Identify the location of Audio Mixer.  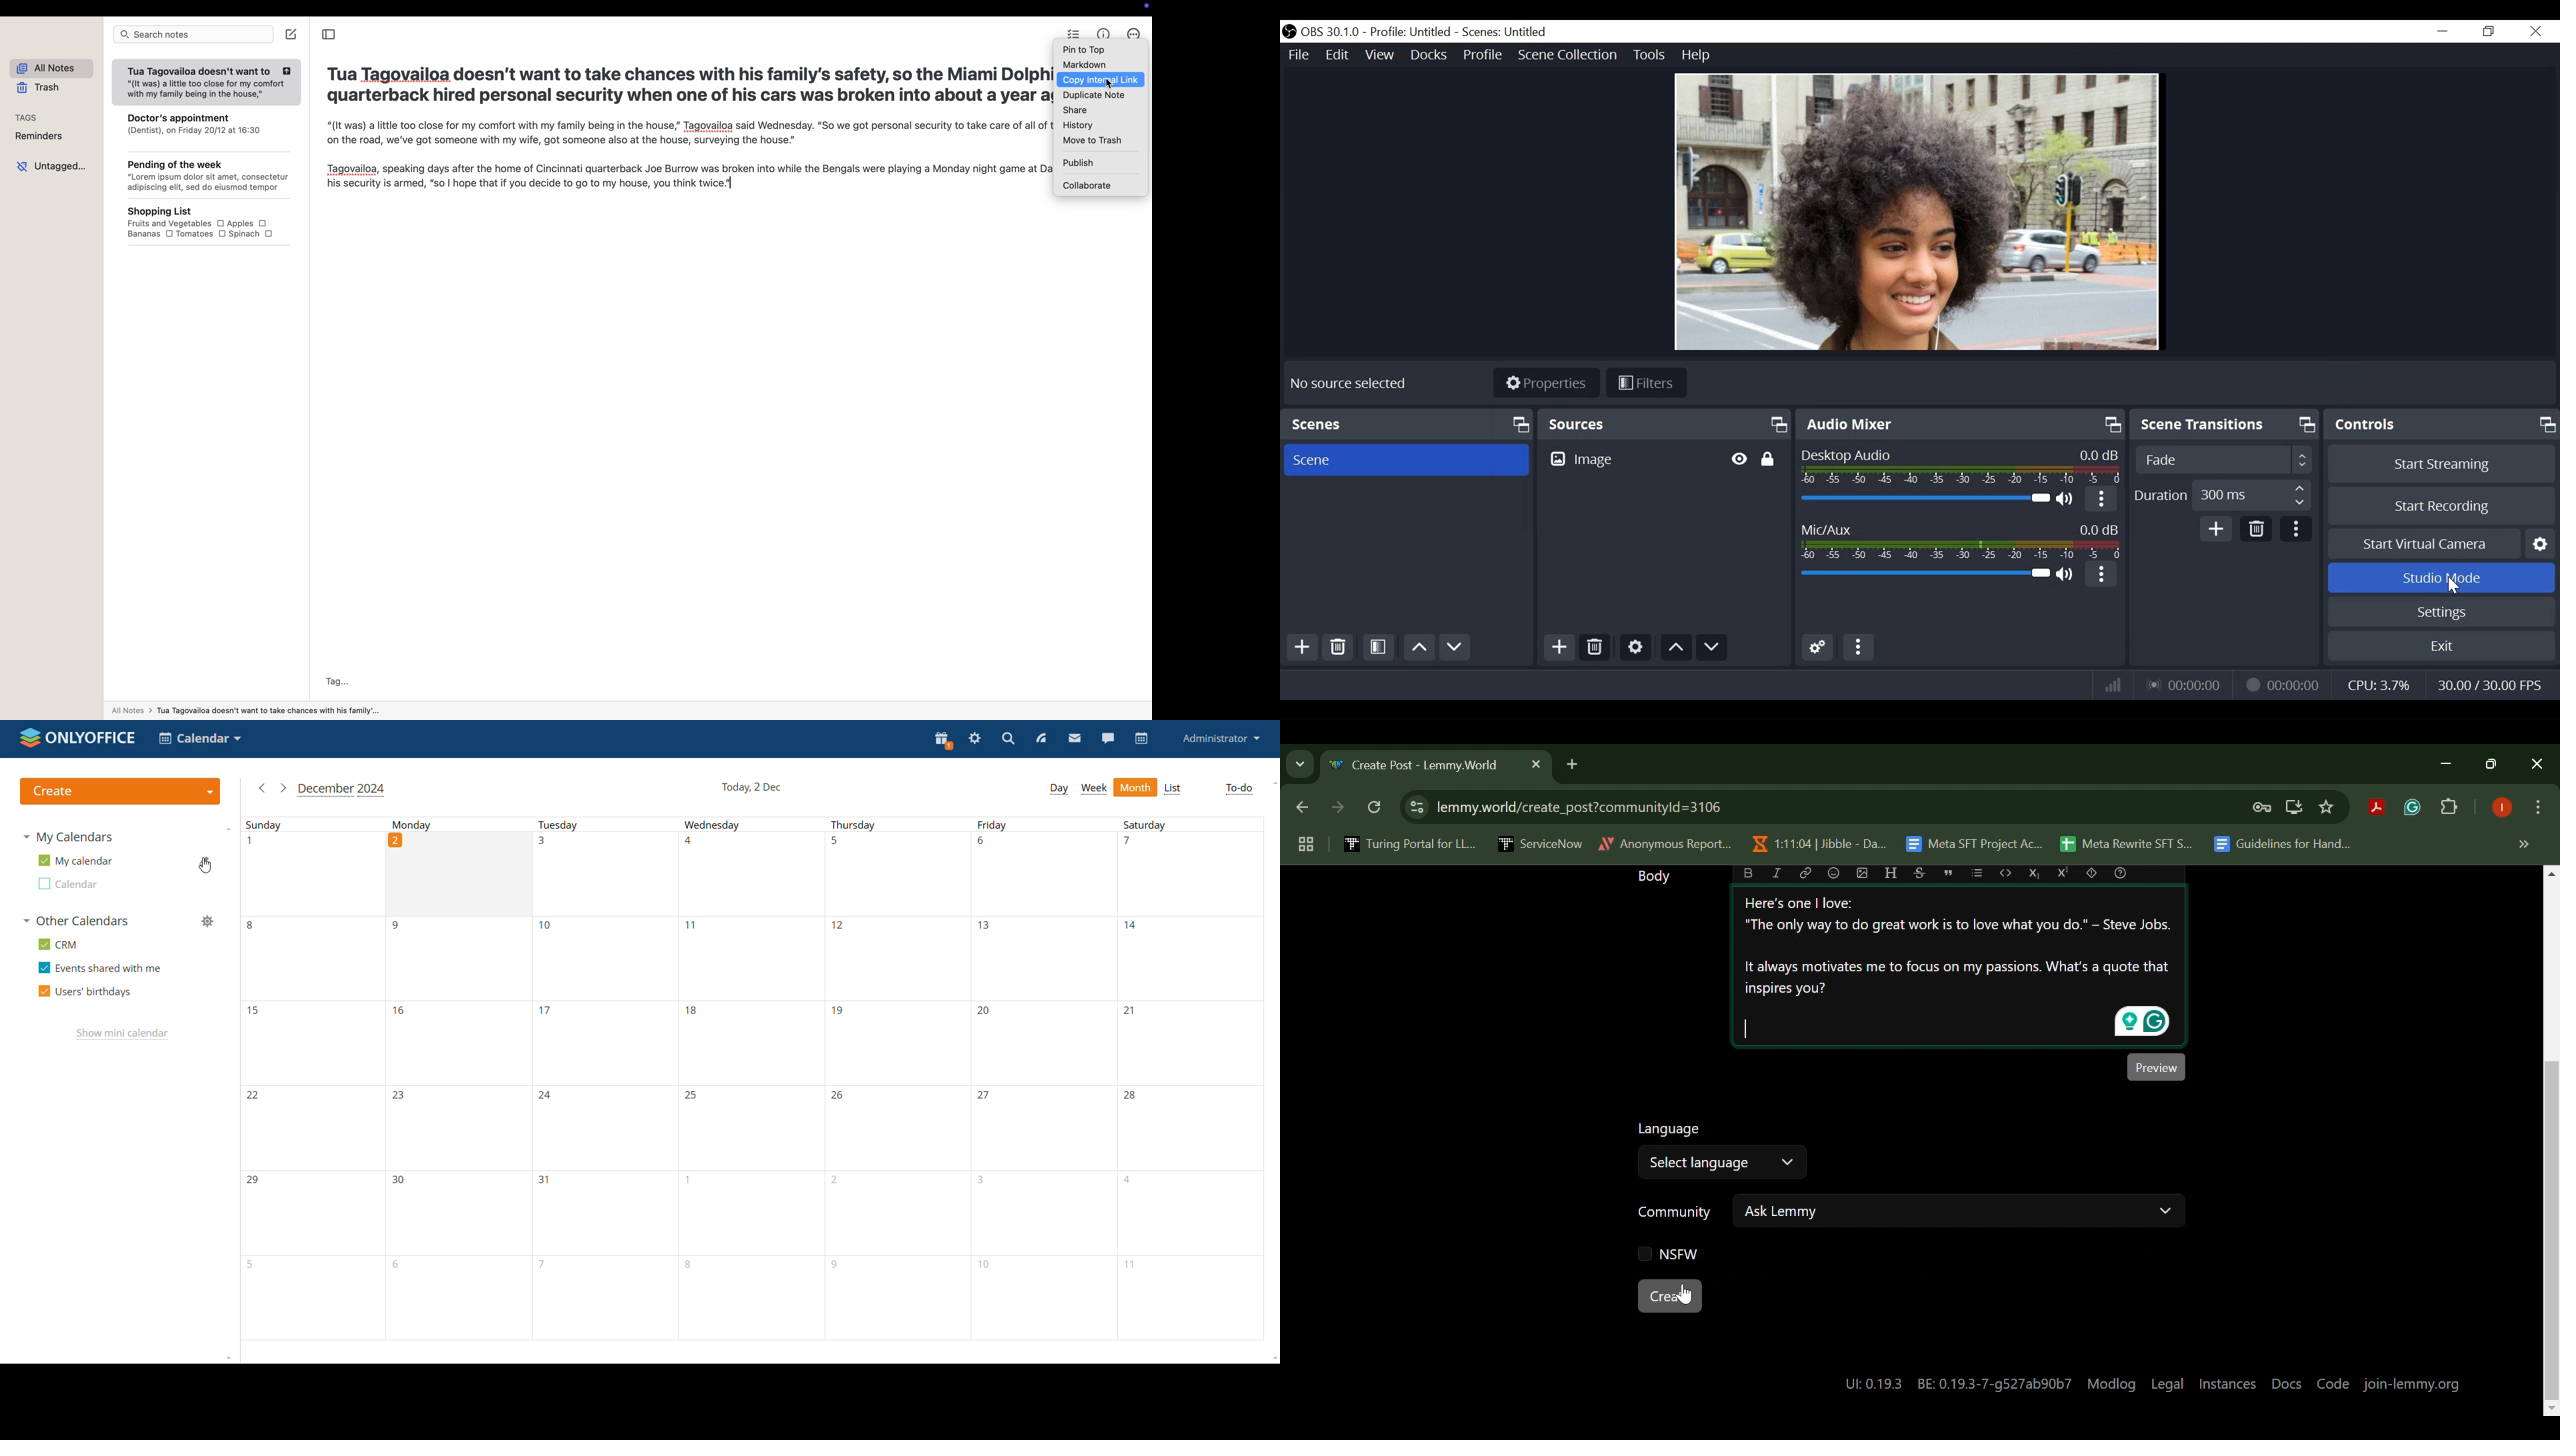
(1959, 425).